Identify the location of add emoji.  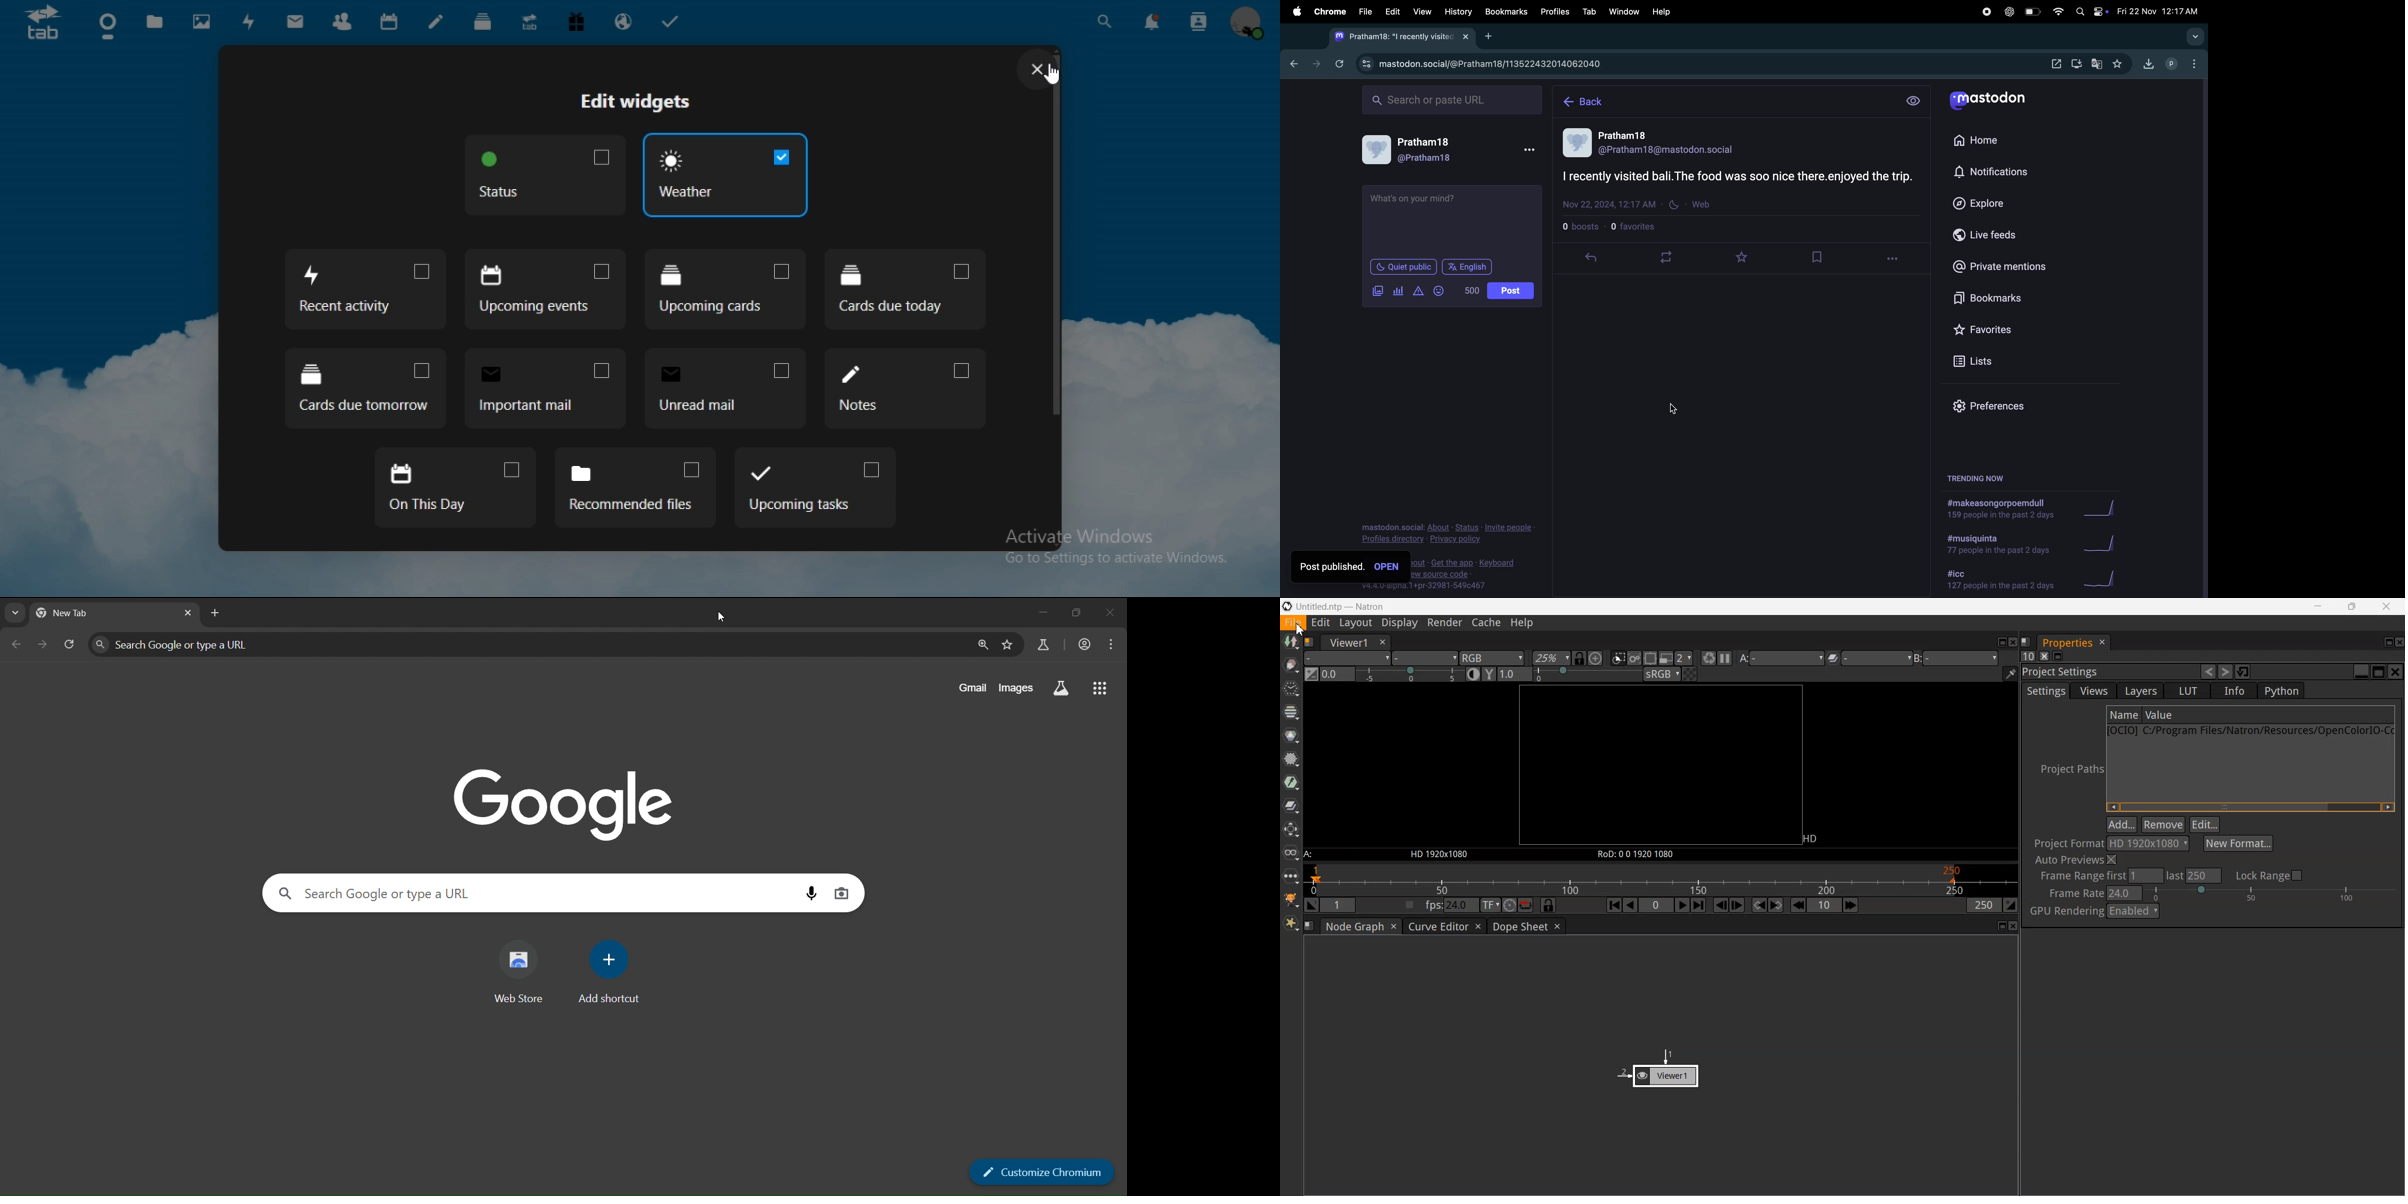
(1438, 291).